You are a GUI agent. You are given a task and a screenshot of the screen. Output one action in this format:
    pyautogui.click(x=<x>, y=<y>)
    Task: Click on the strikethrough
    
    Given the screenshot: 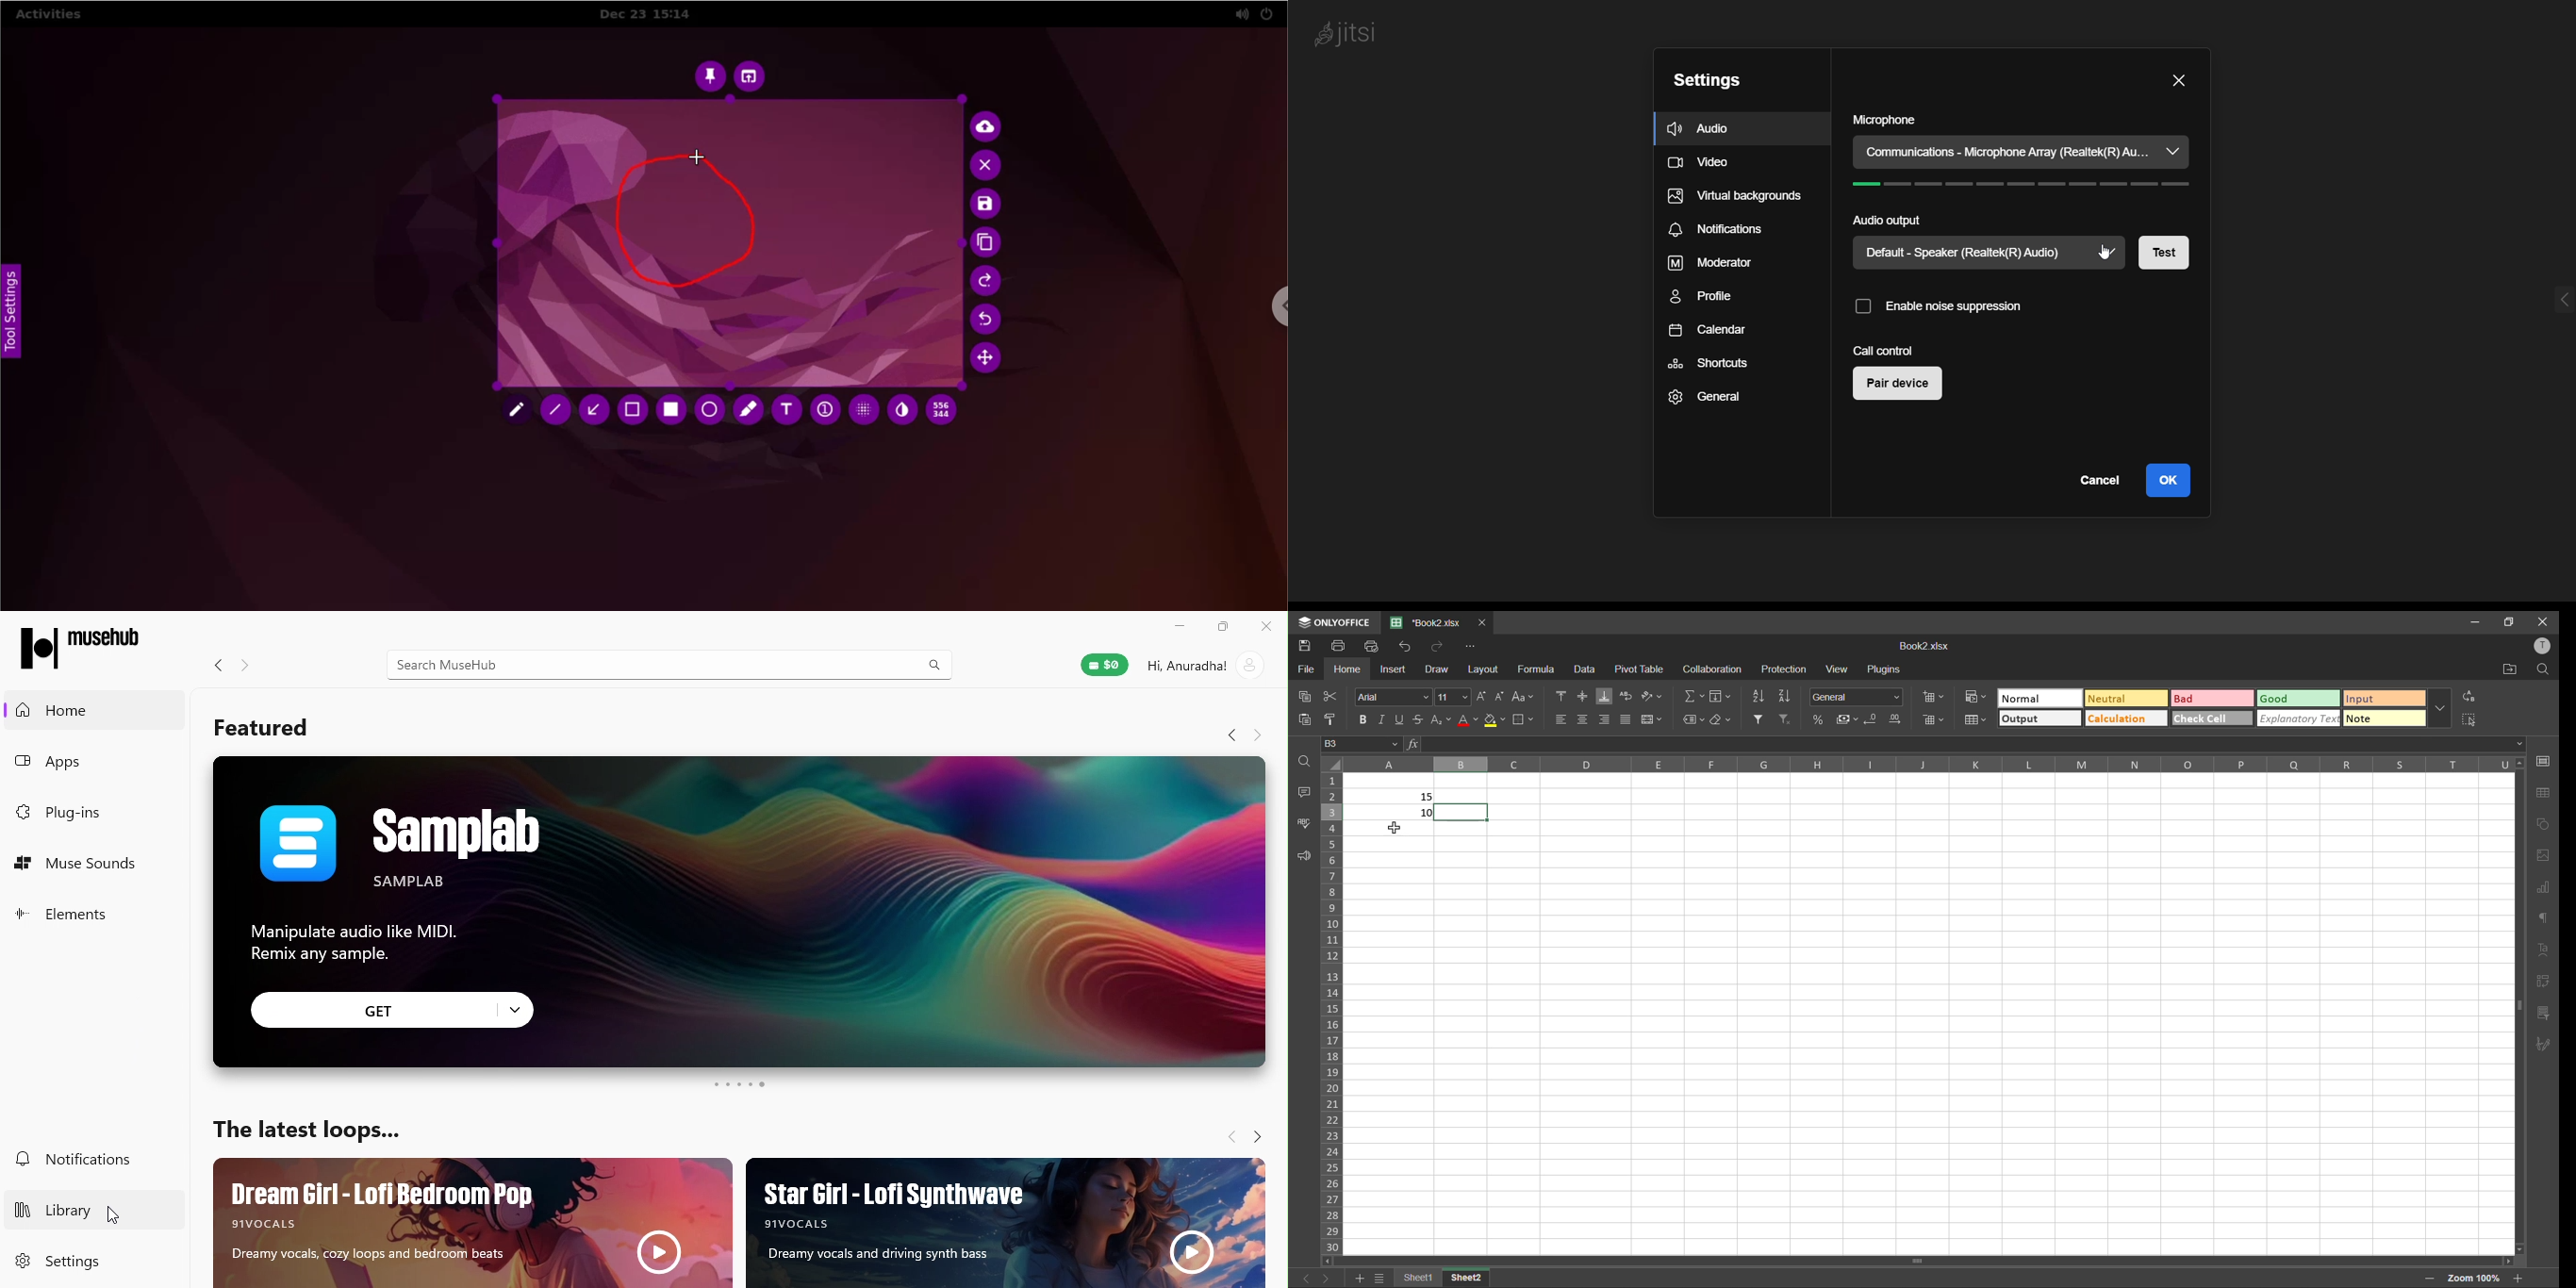 What is the action you would take?
    pyautogui.click(x=1418, y=718)
    